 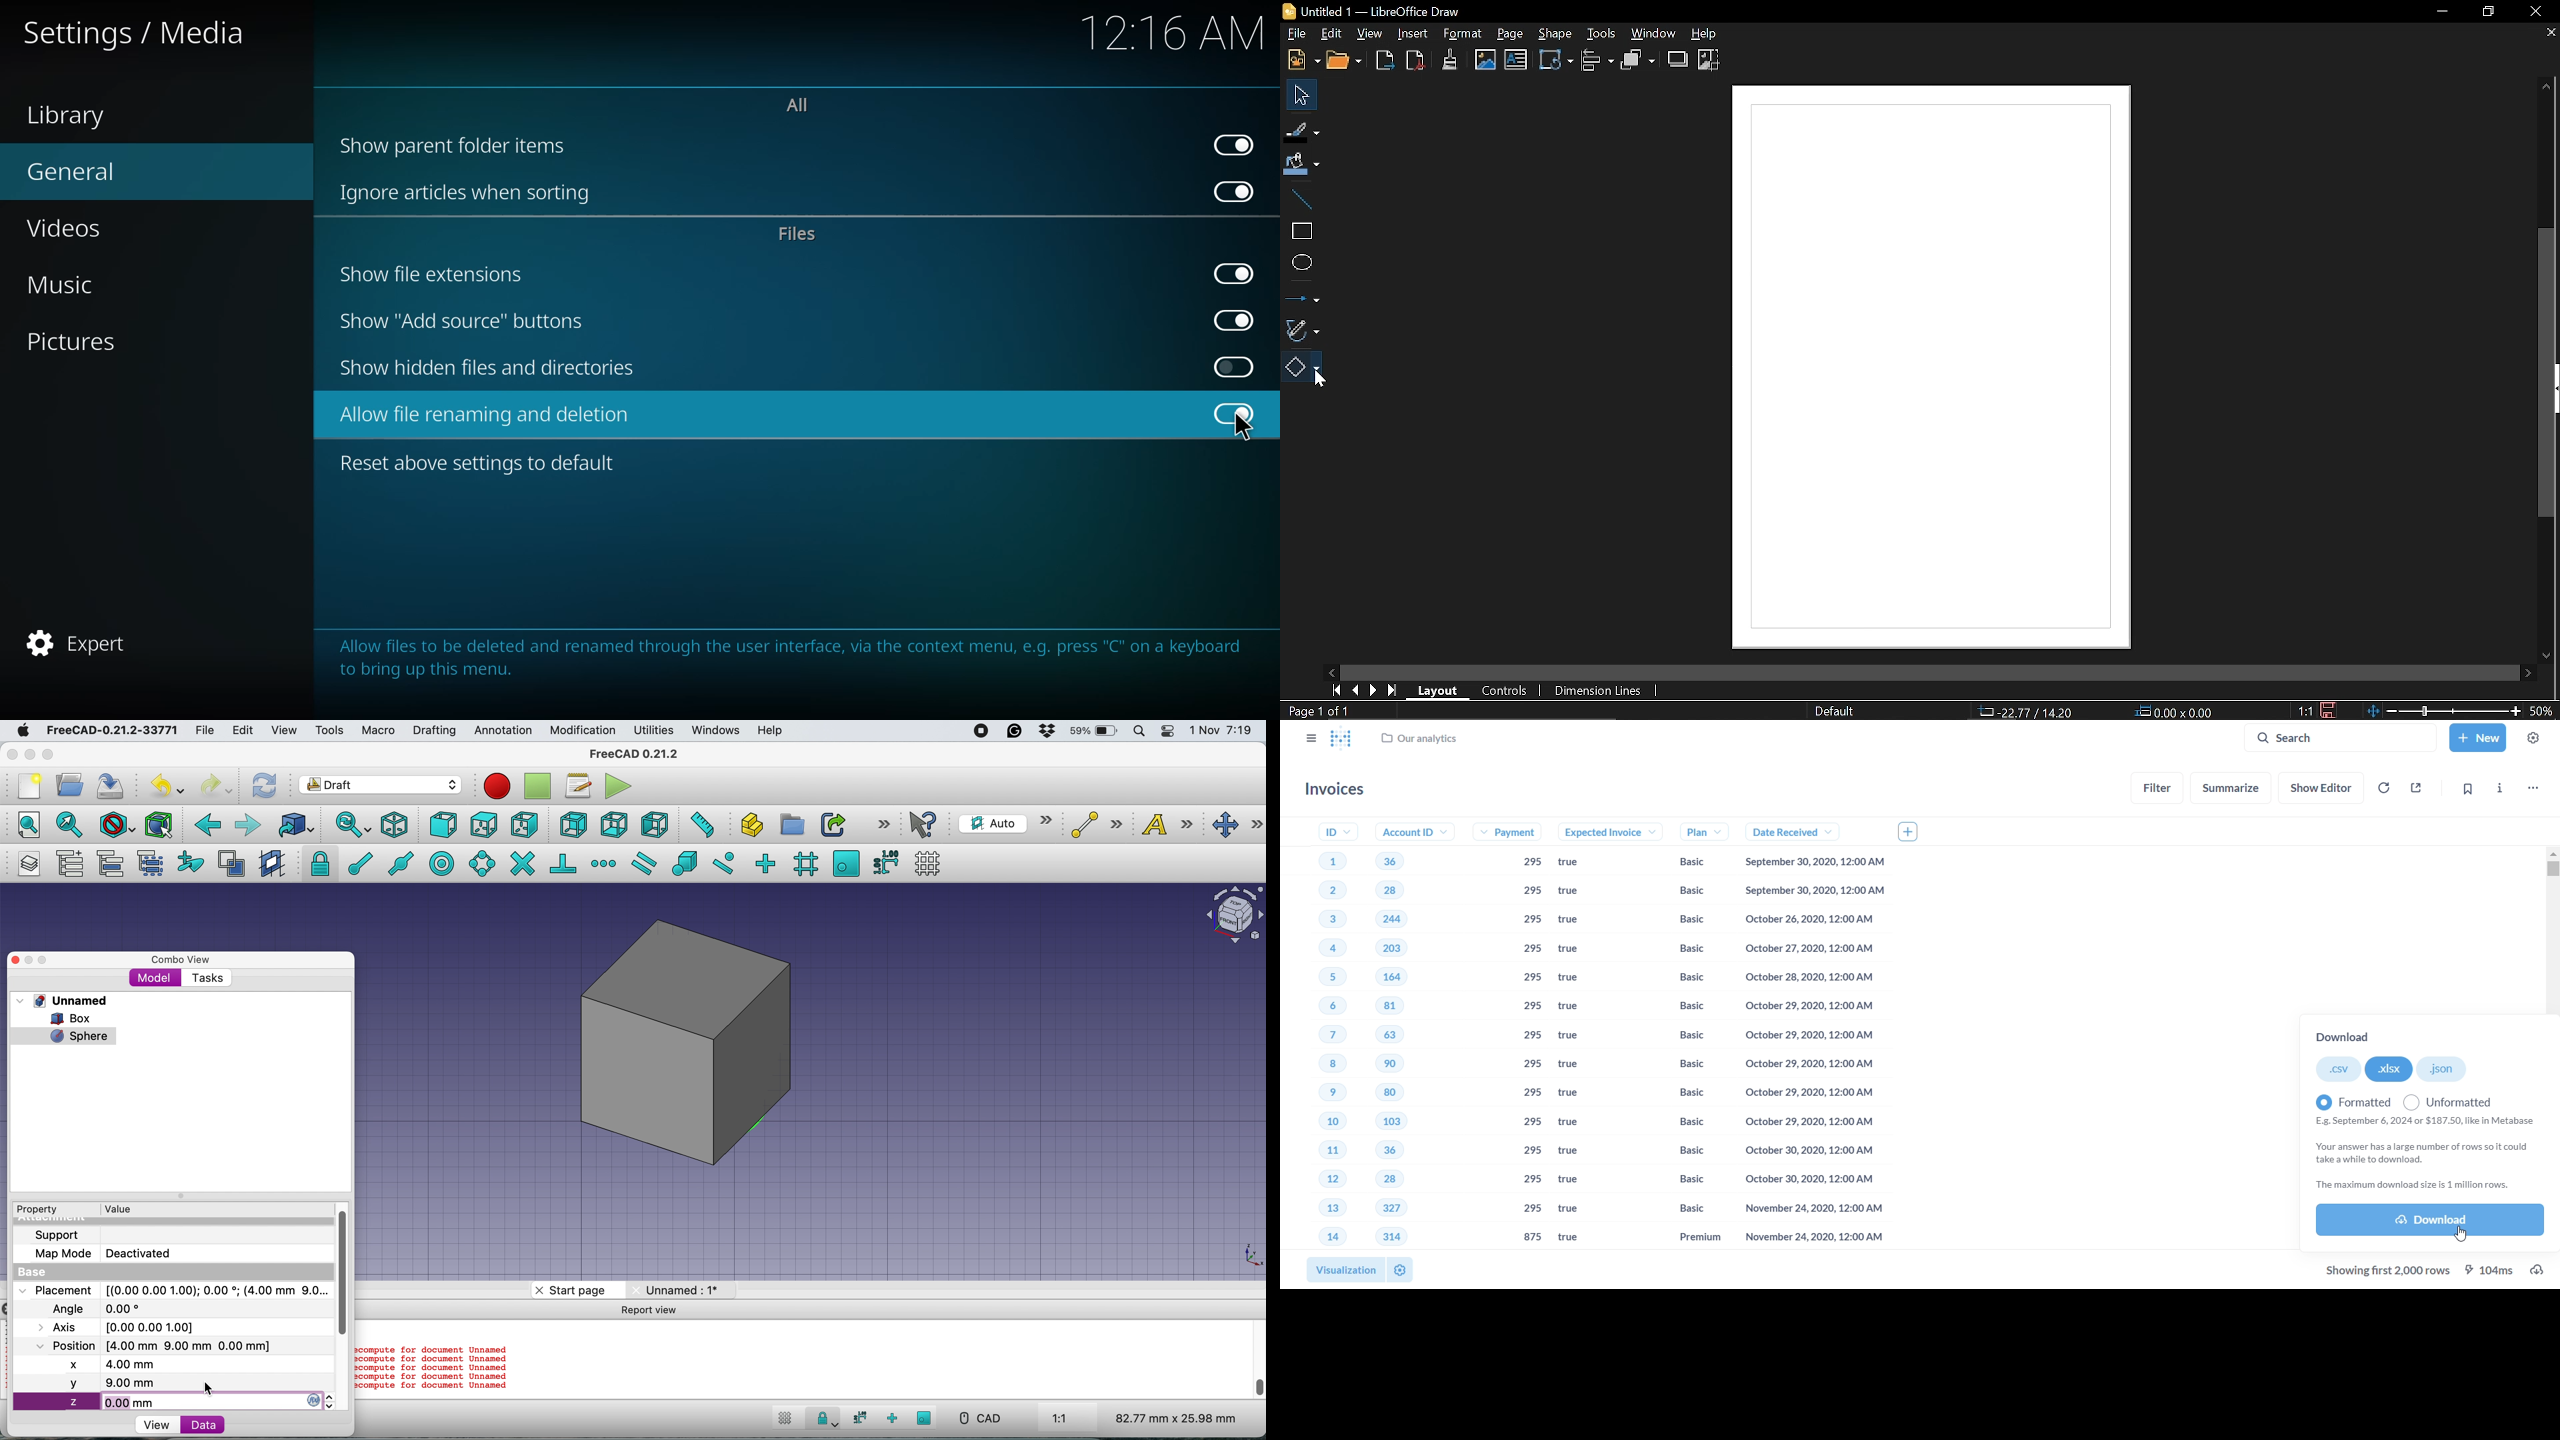 I want to click on Ellipse, so click(x=1300, y=263).